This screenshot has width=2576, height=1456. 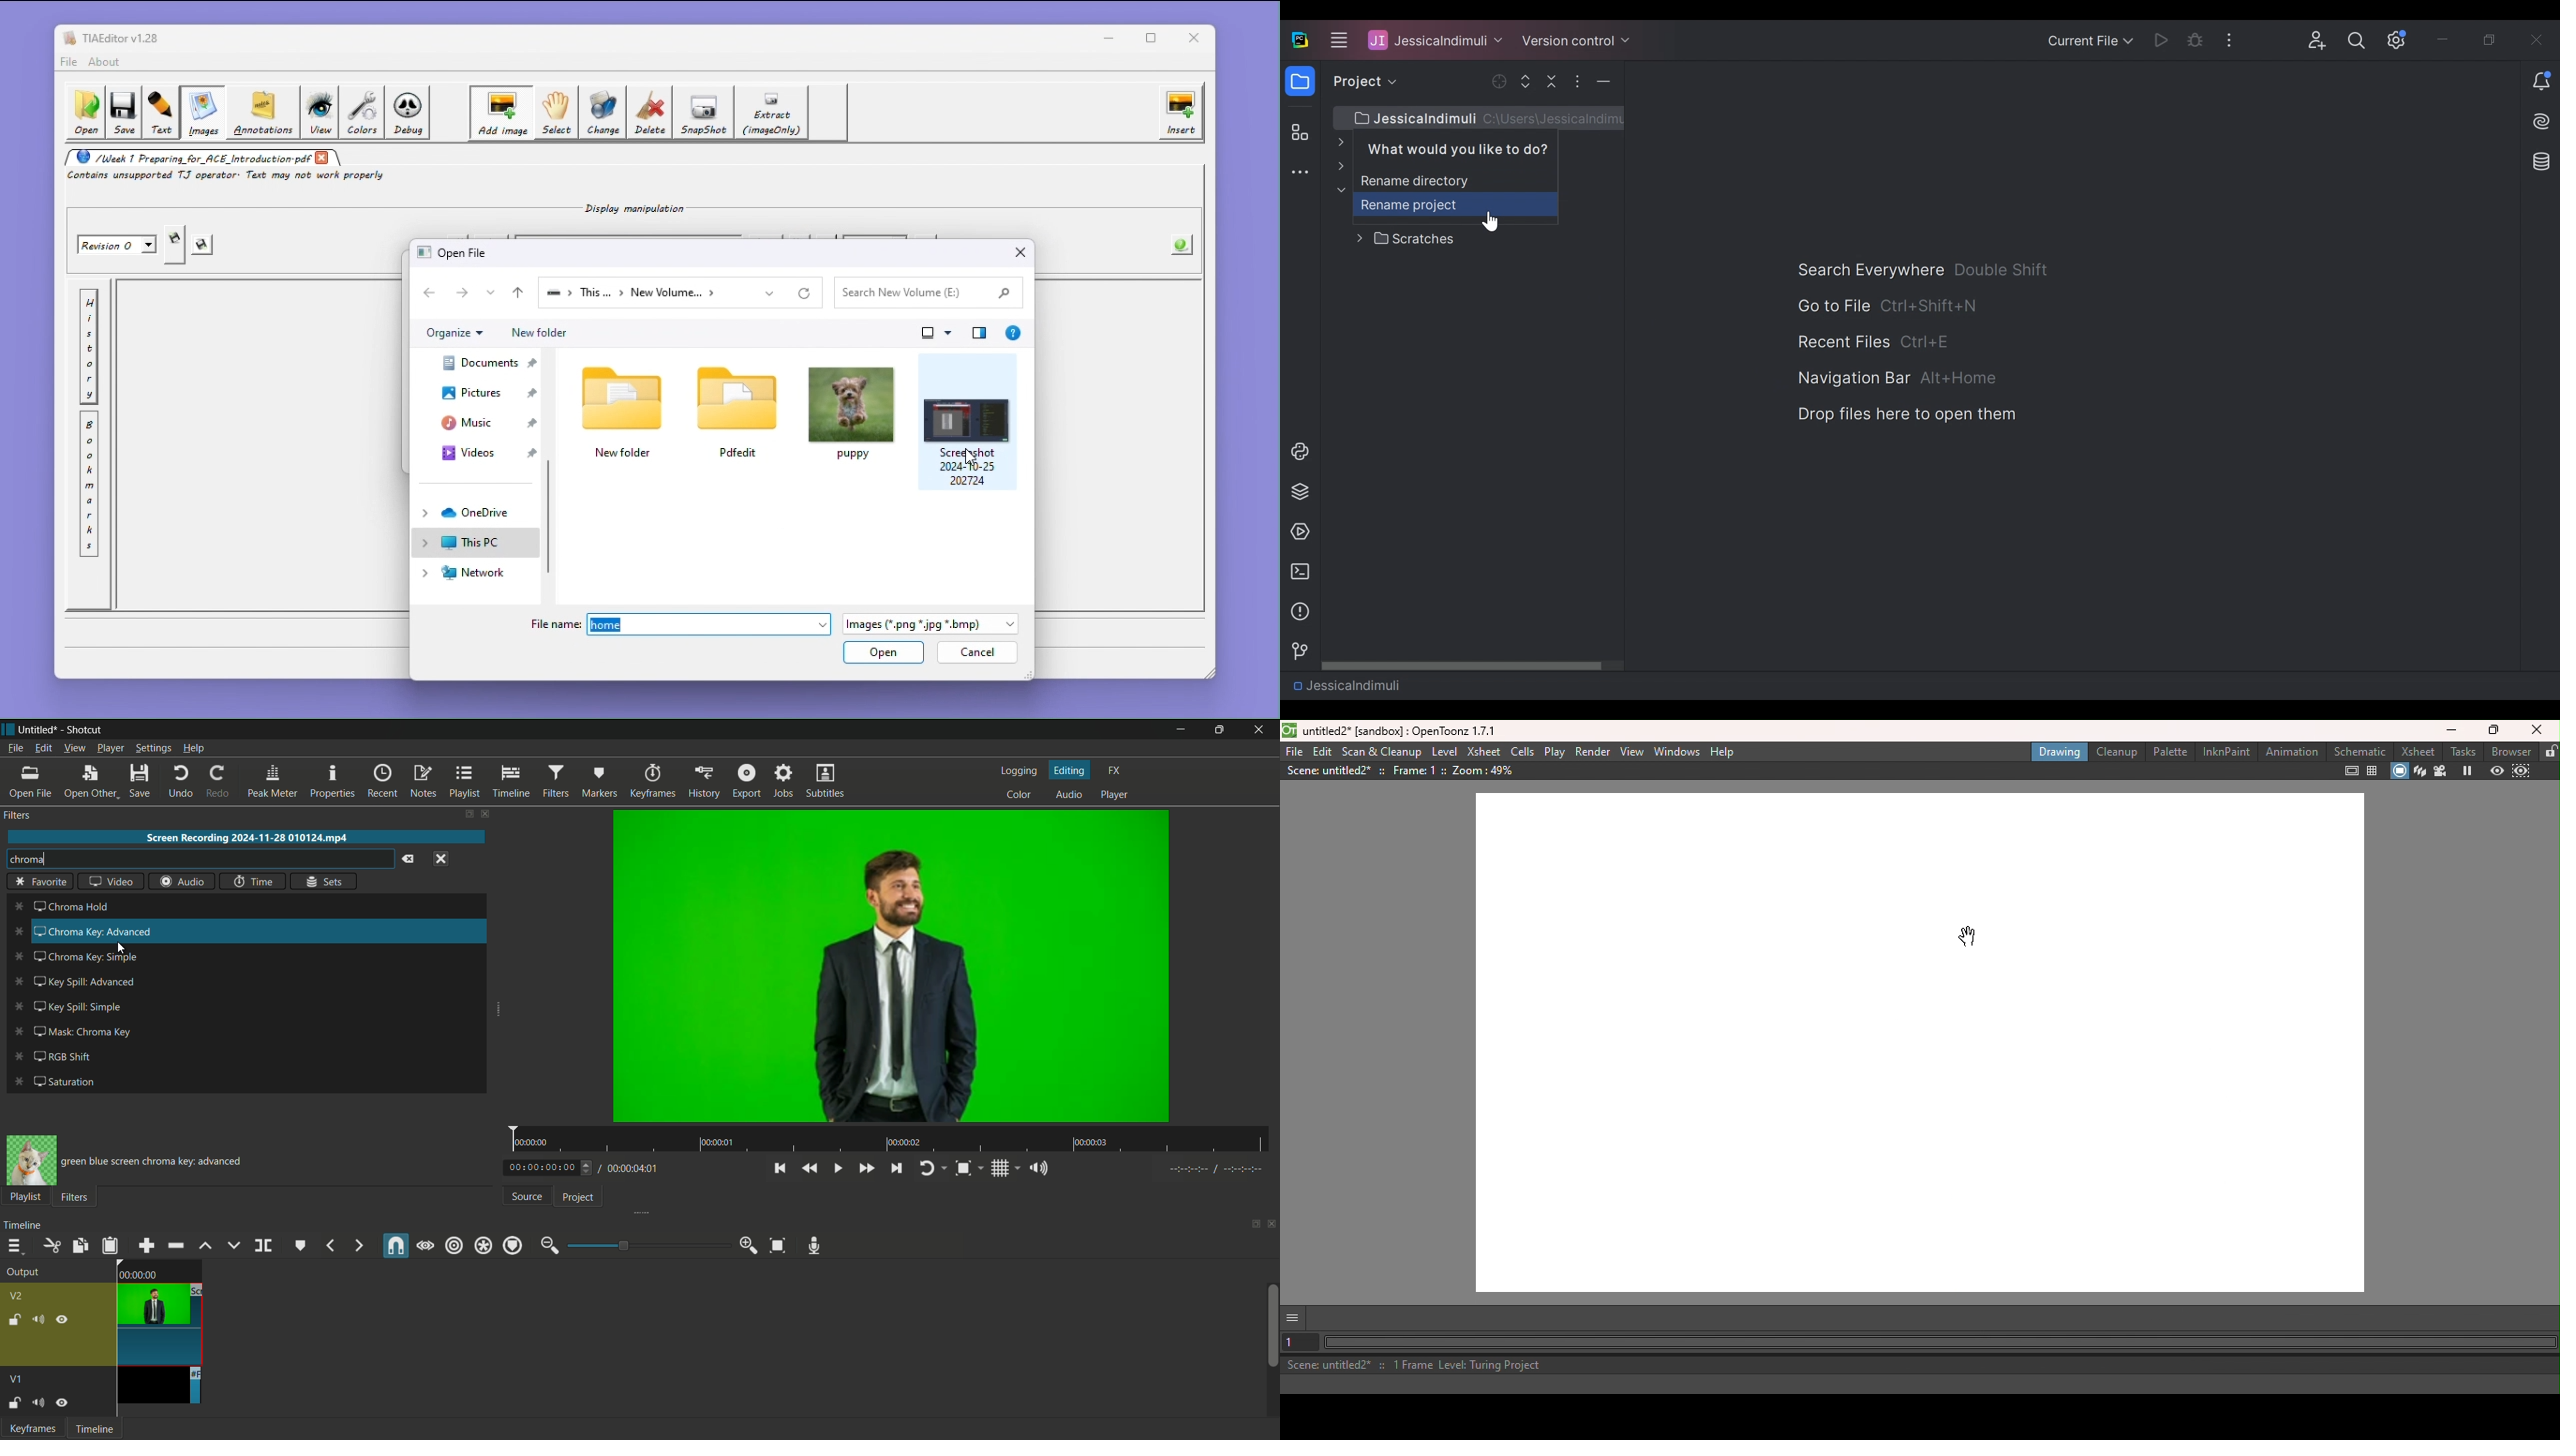 I want to click on toggle zoom, so click(x=963, y=1168).